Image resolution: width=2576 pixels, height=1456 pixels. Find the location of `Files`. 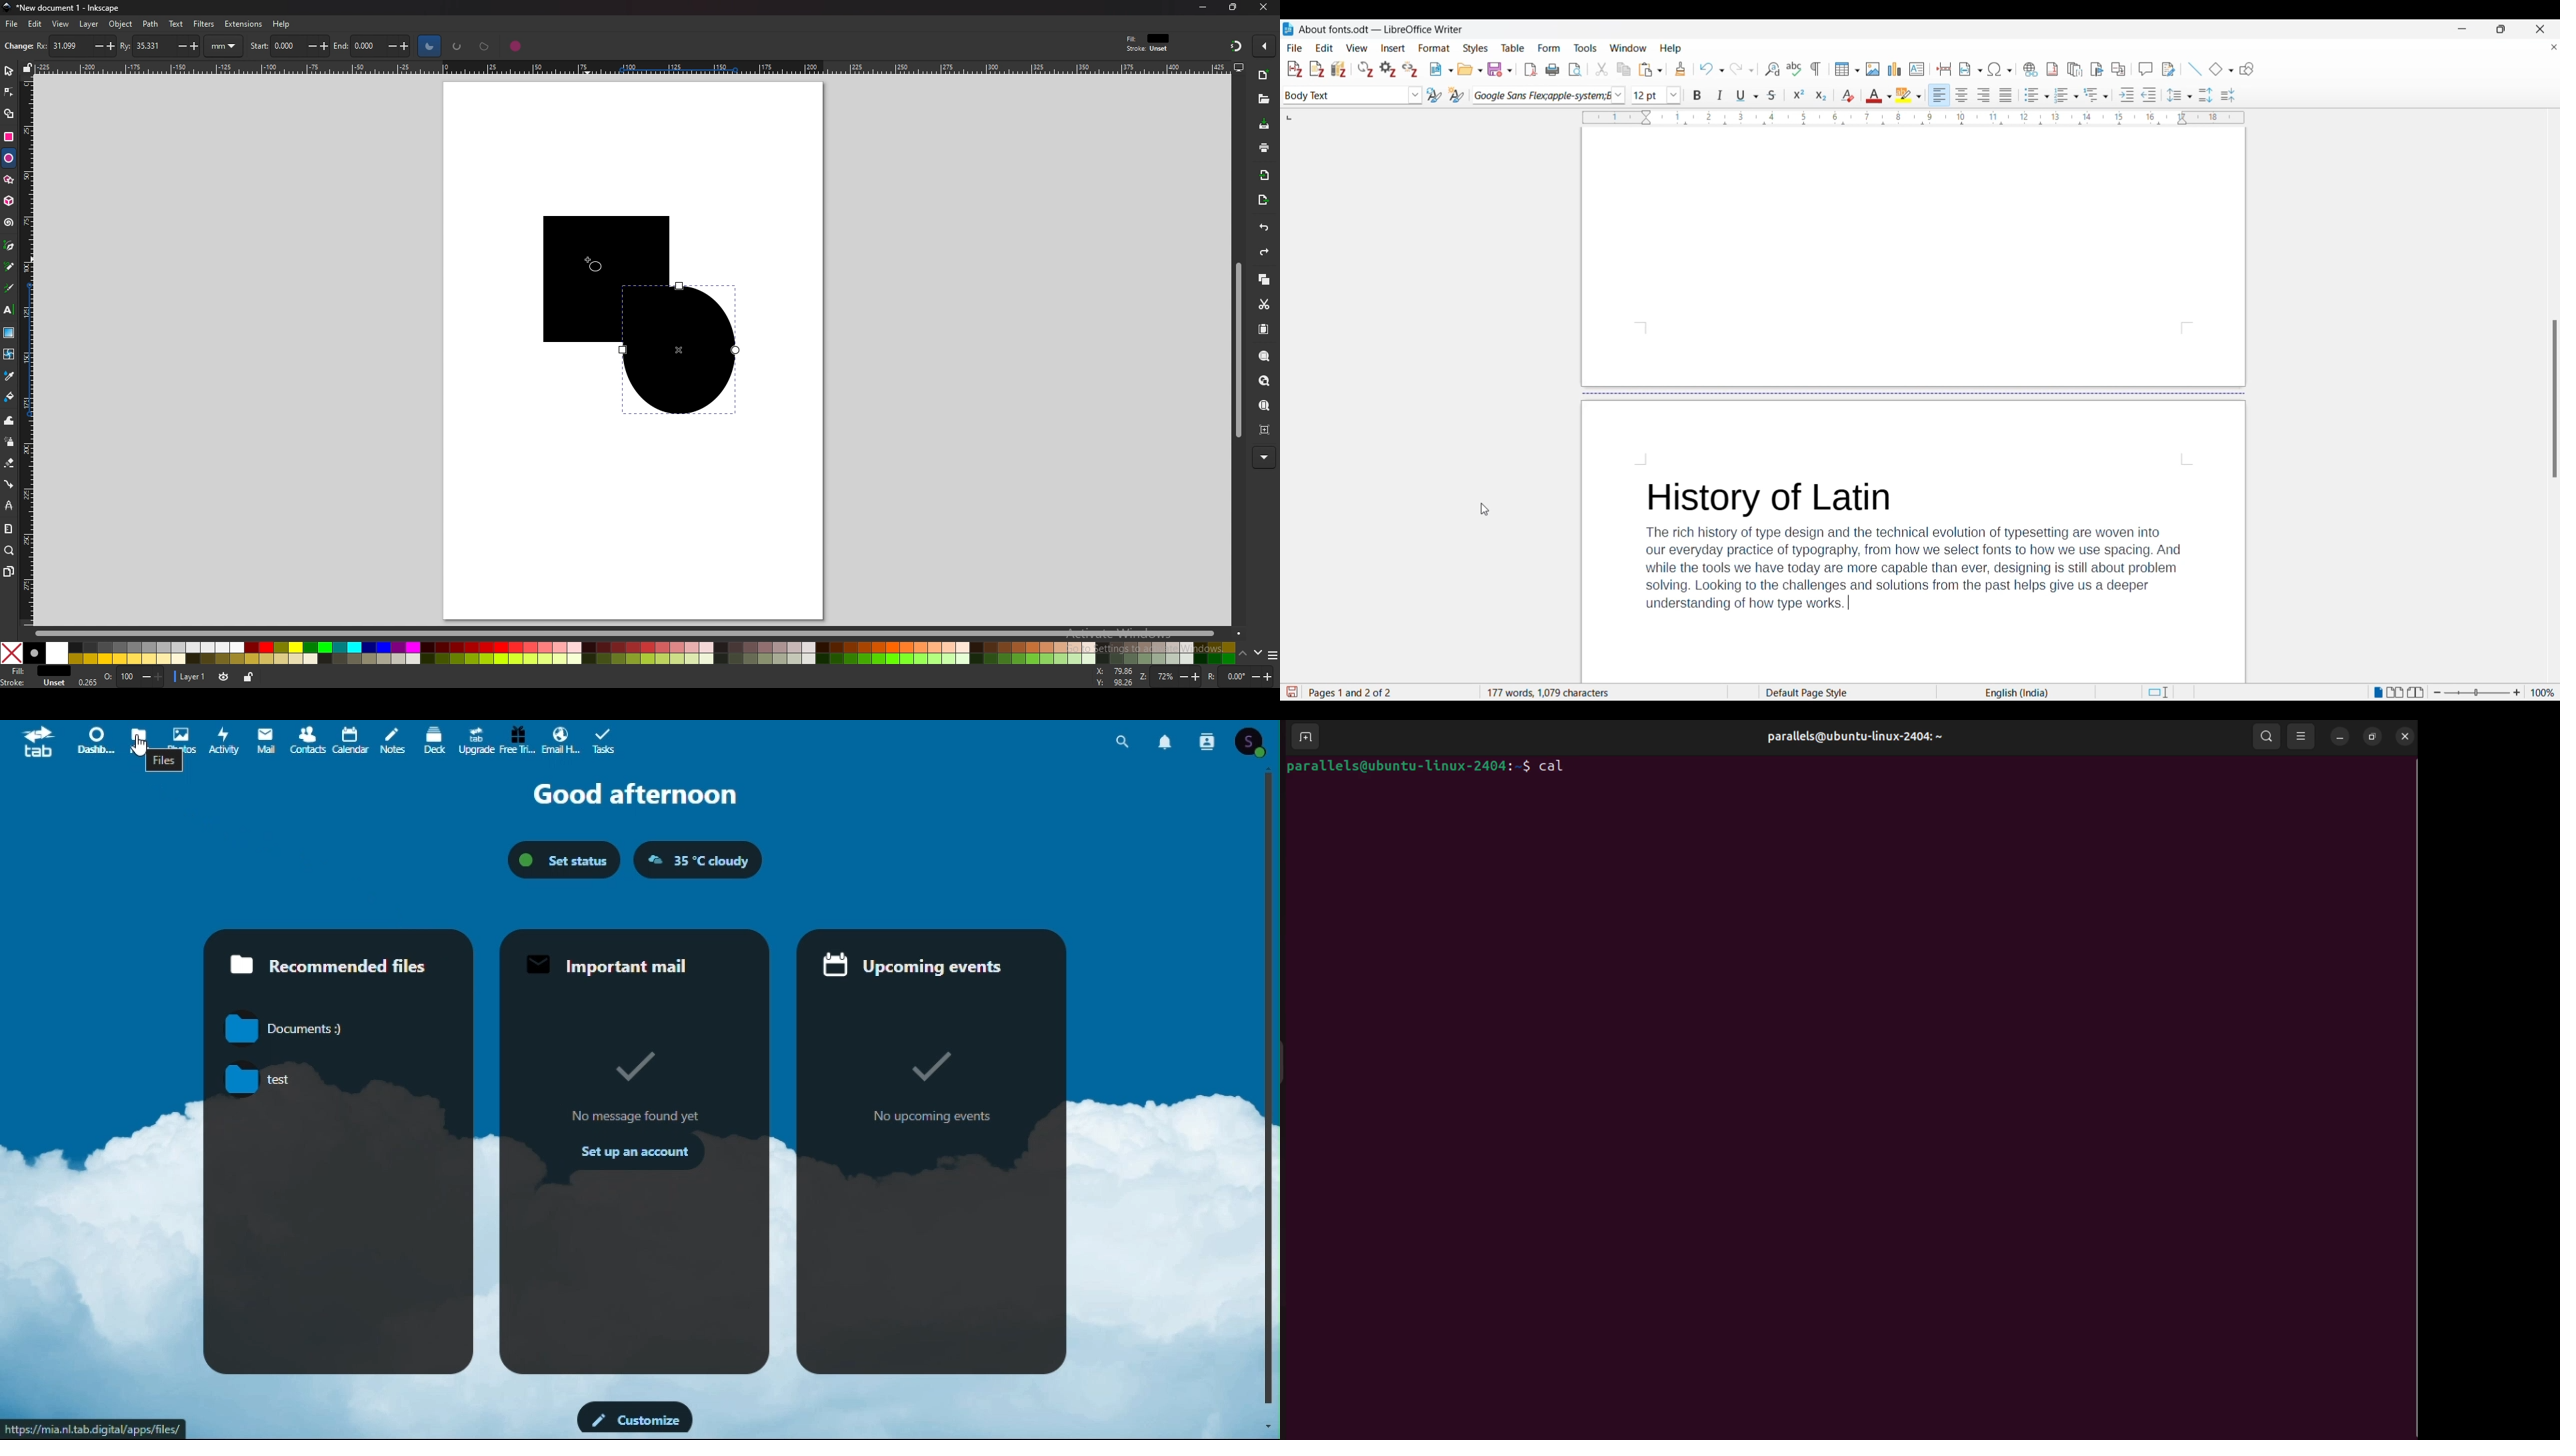

Files is located at coordinates (135, 734).